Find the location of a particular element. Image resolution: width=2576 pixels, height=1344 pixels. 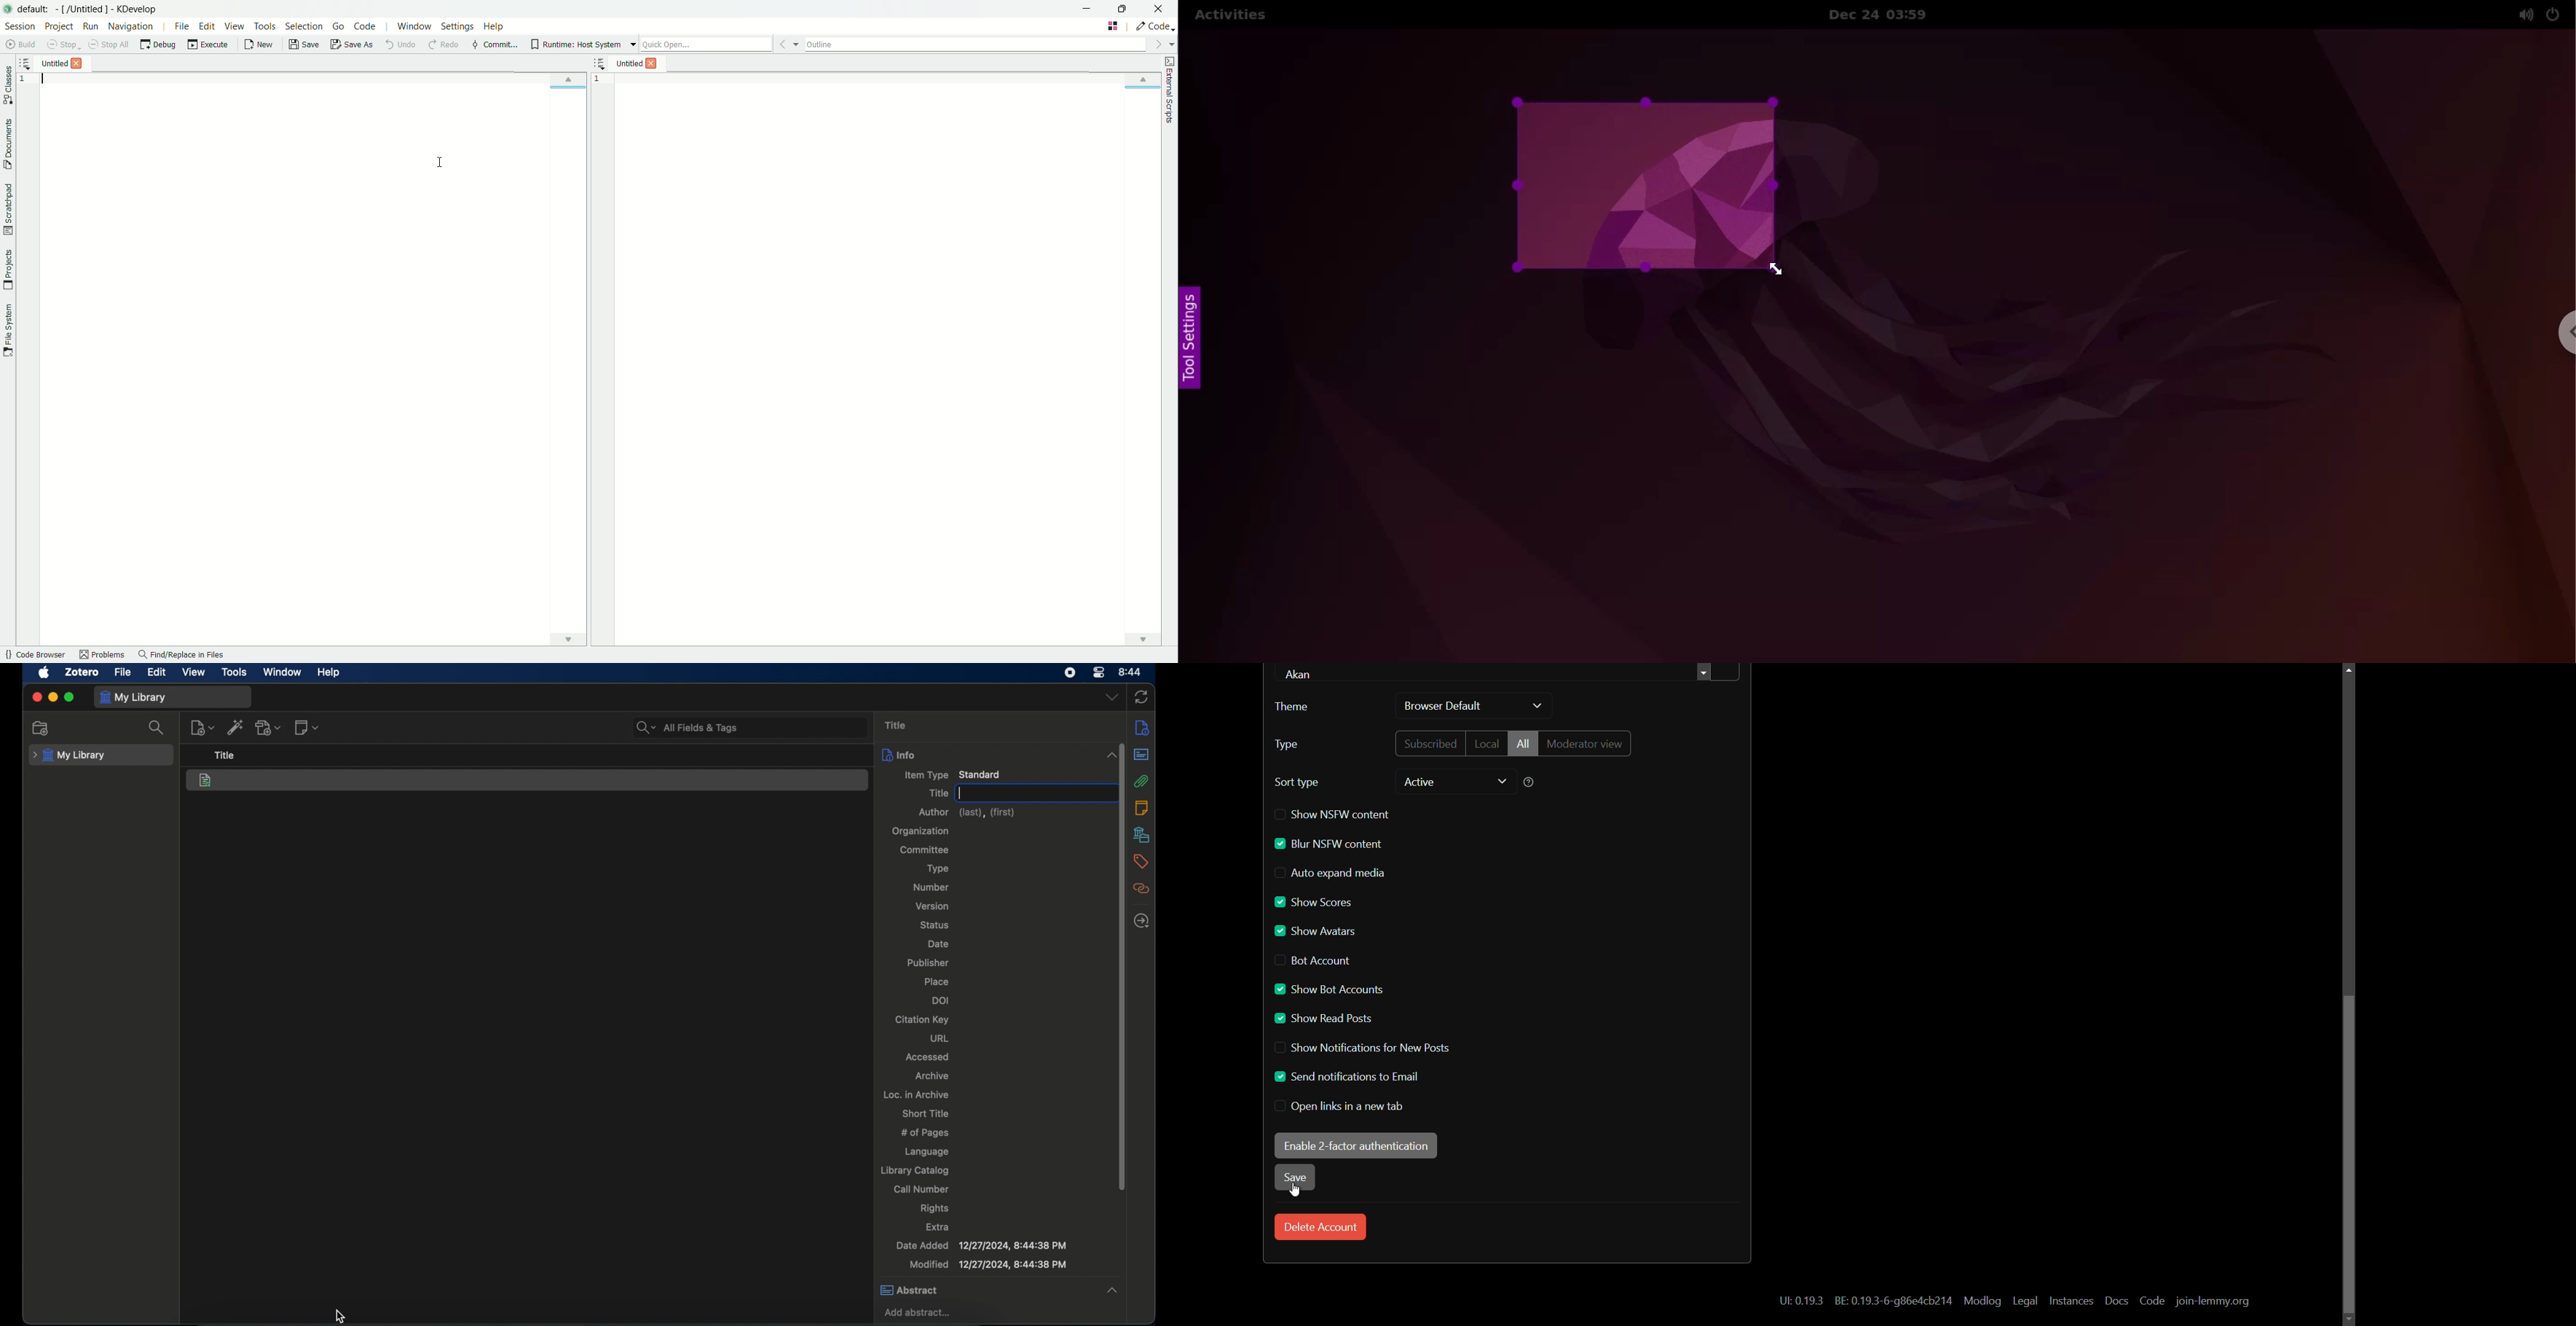

close is located at coordinates (77, 64).